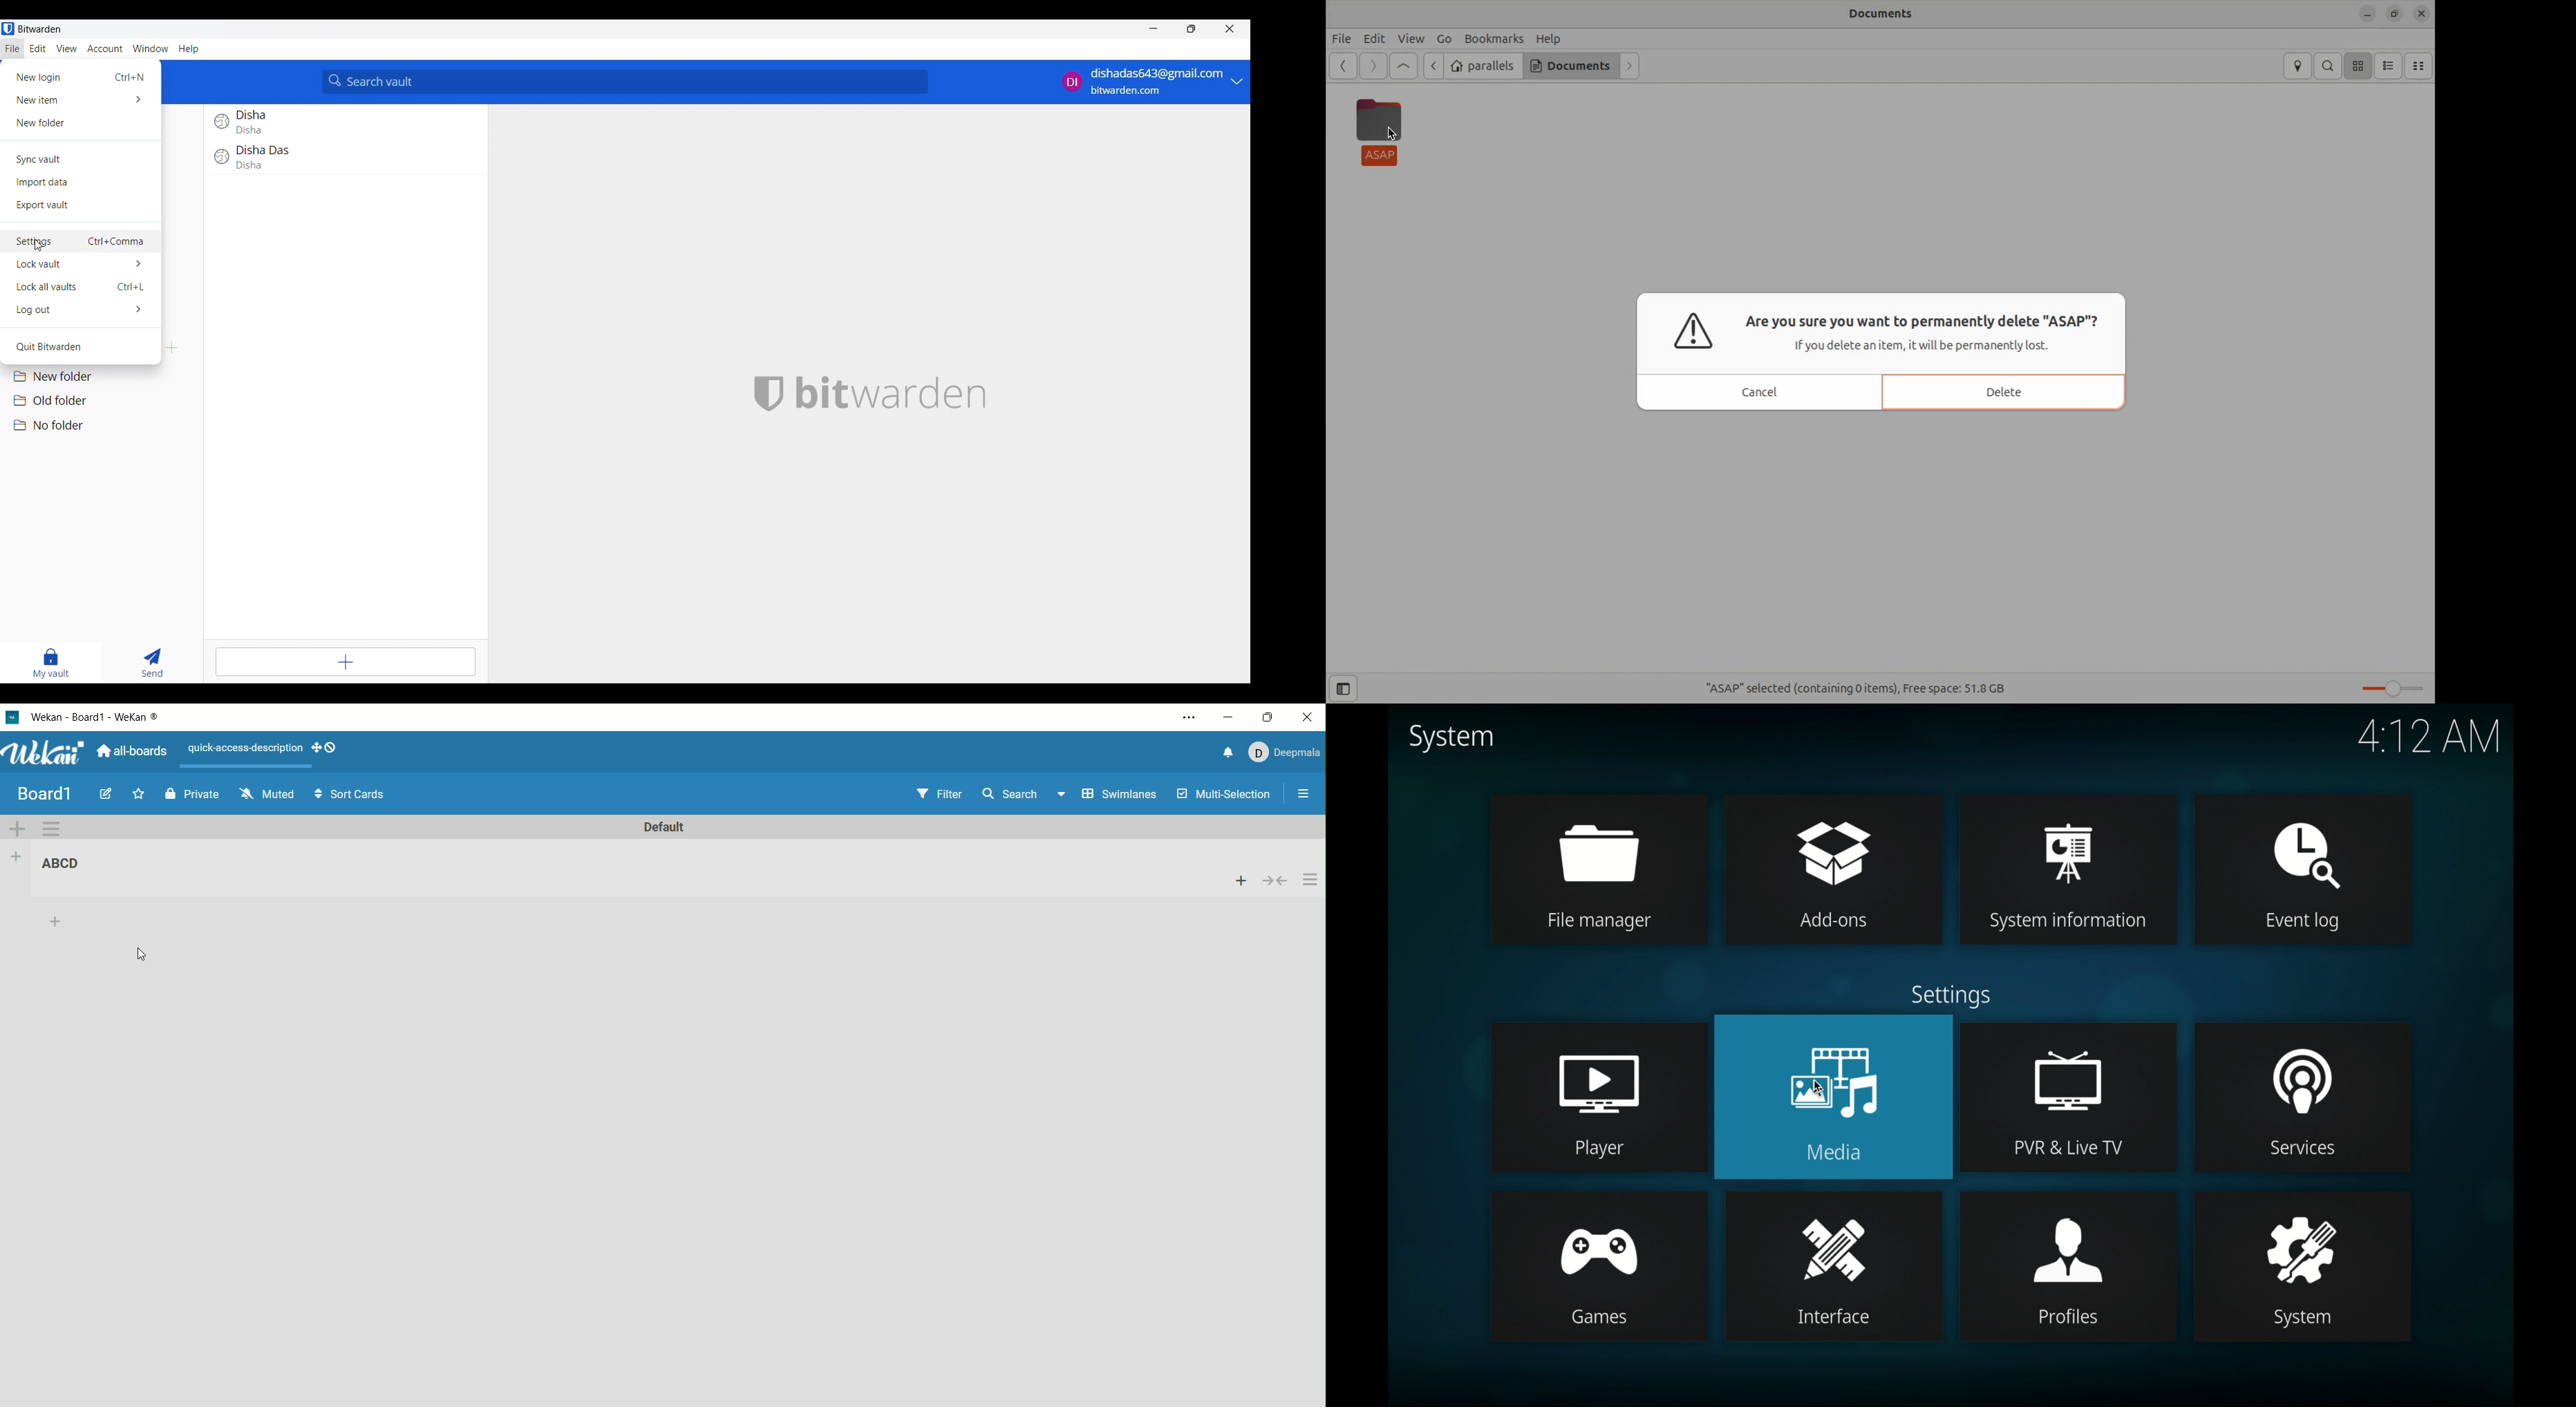 The height and width of the screenshot is (1428, 2576). Describe the element at coordinates (2309, 922) in the screenshot. I see `Event log` at that location.